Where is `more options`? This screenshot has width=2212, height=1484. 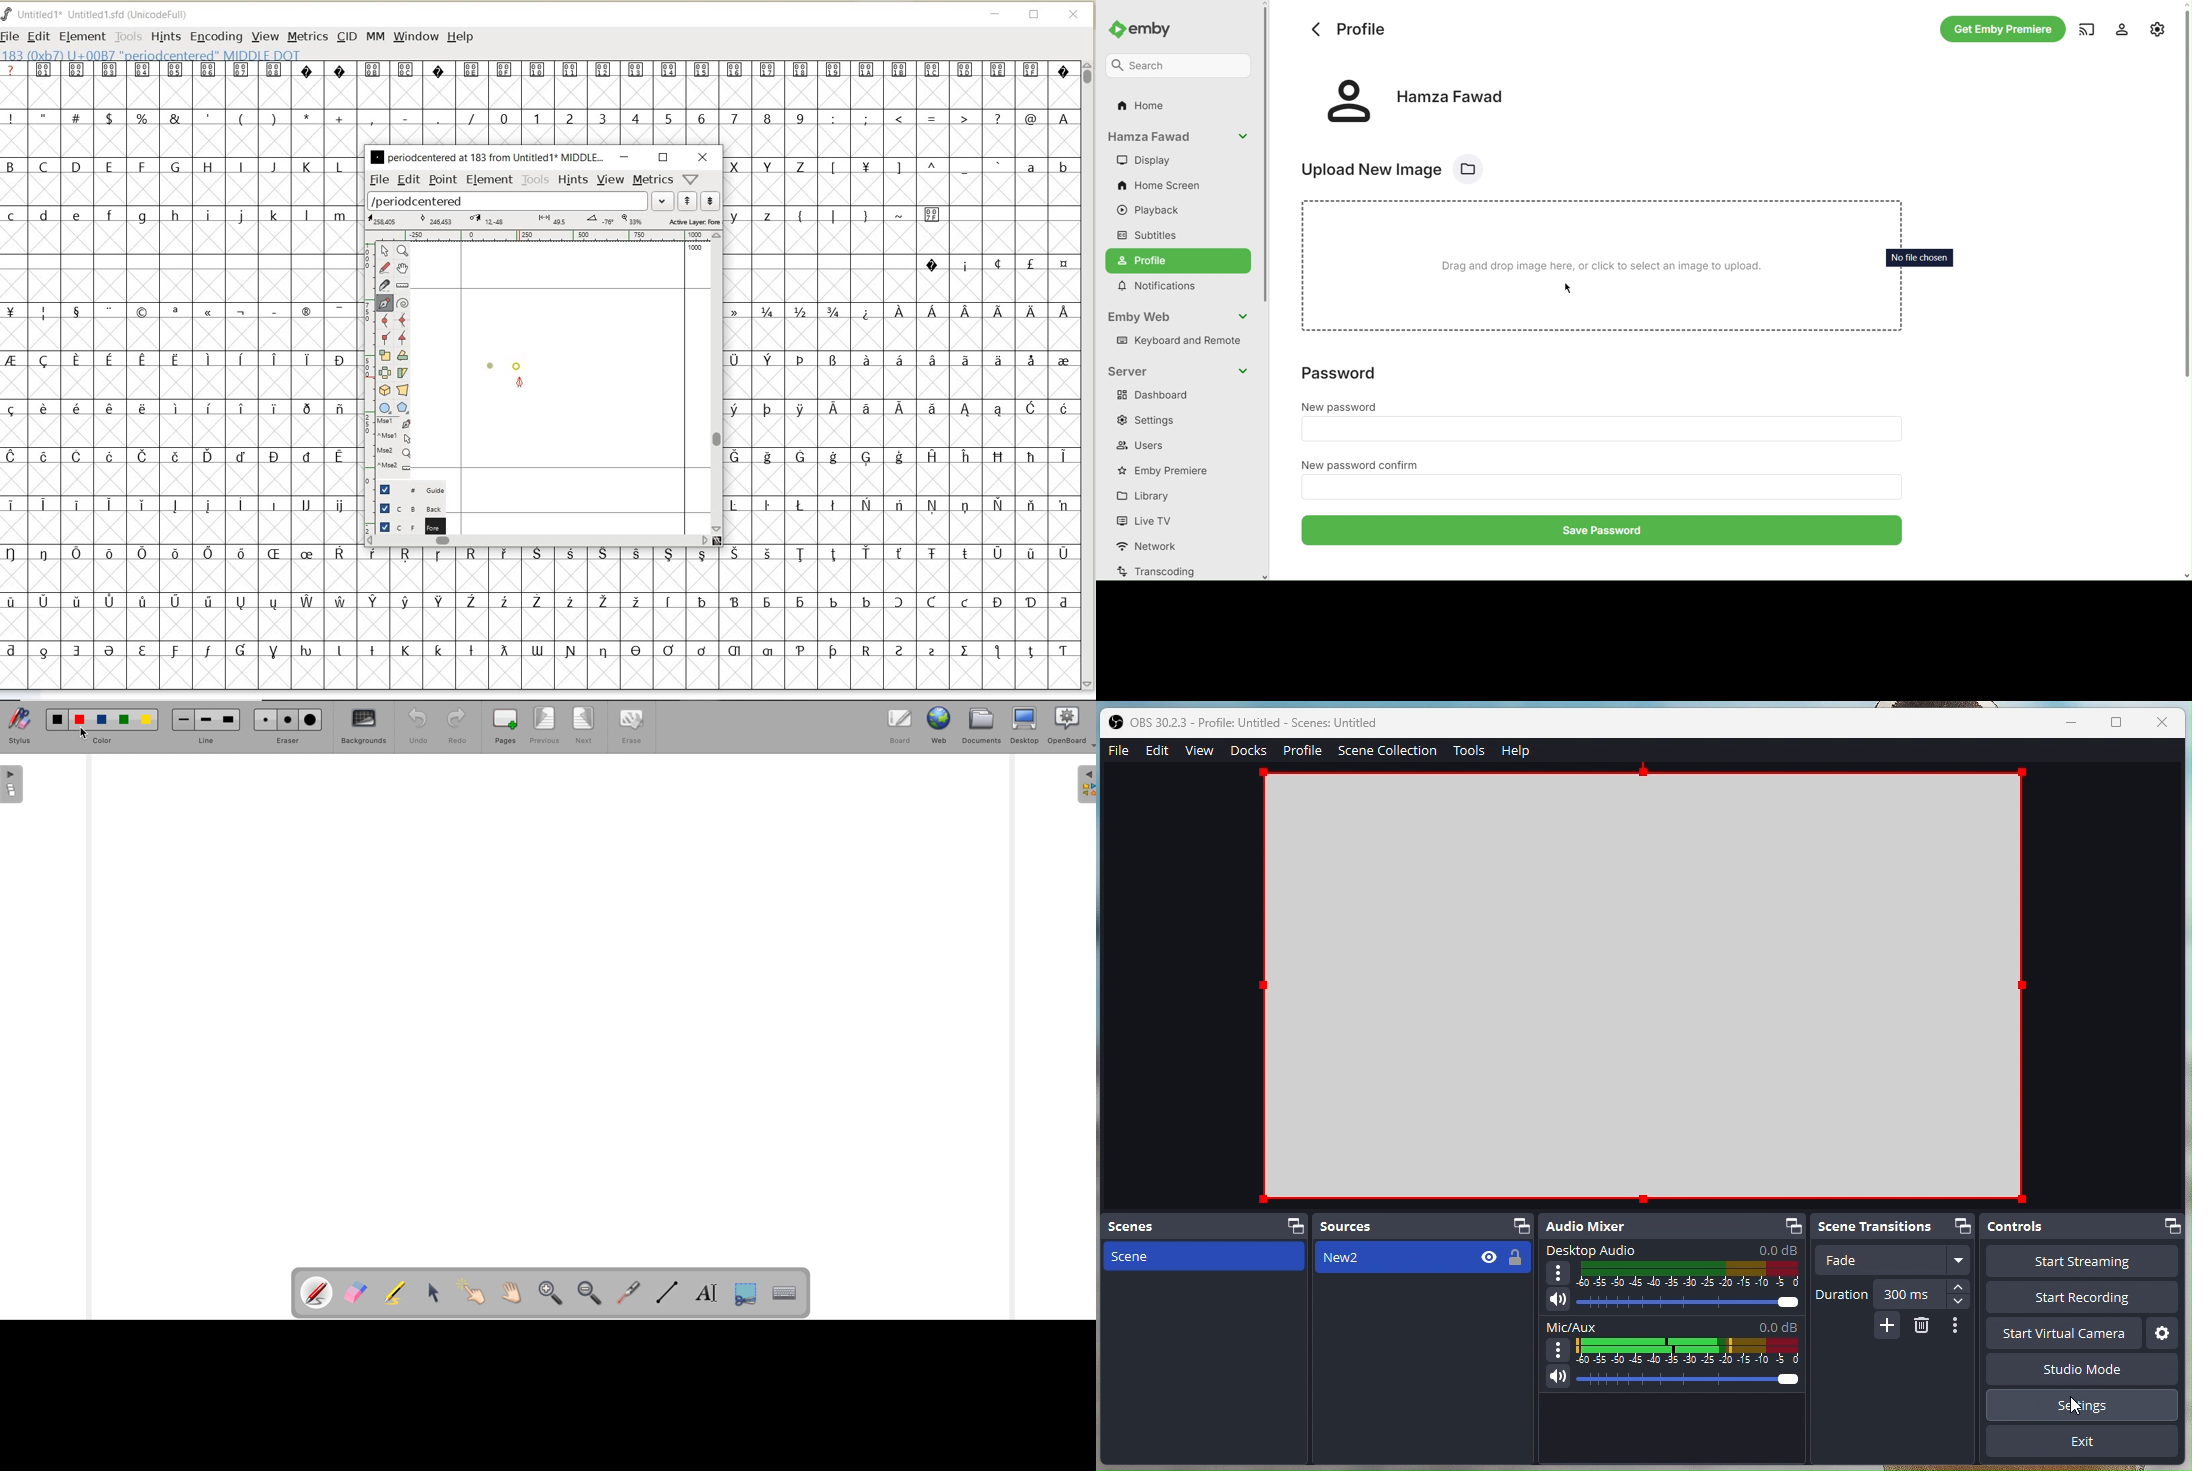
more options is located at coordinates (1558, 1274).